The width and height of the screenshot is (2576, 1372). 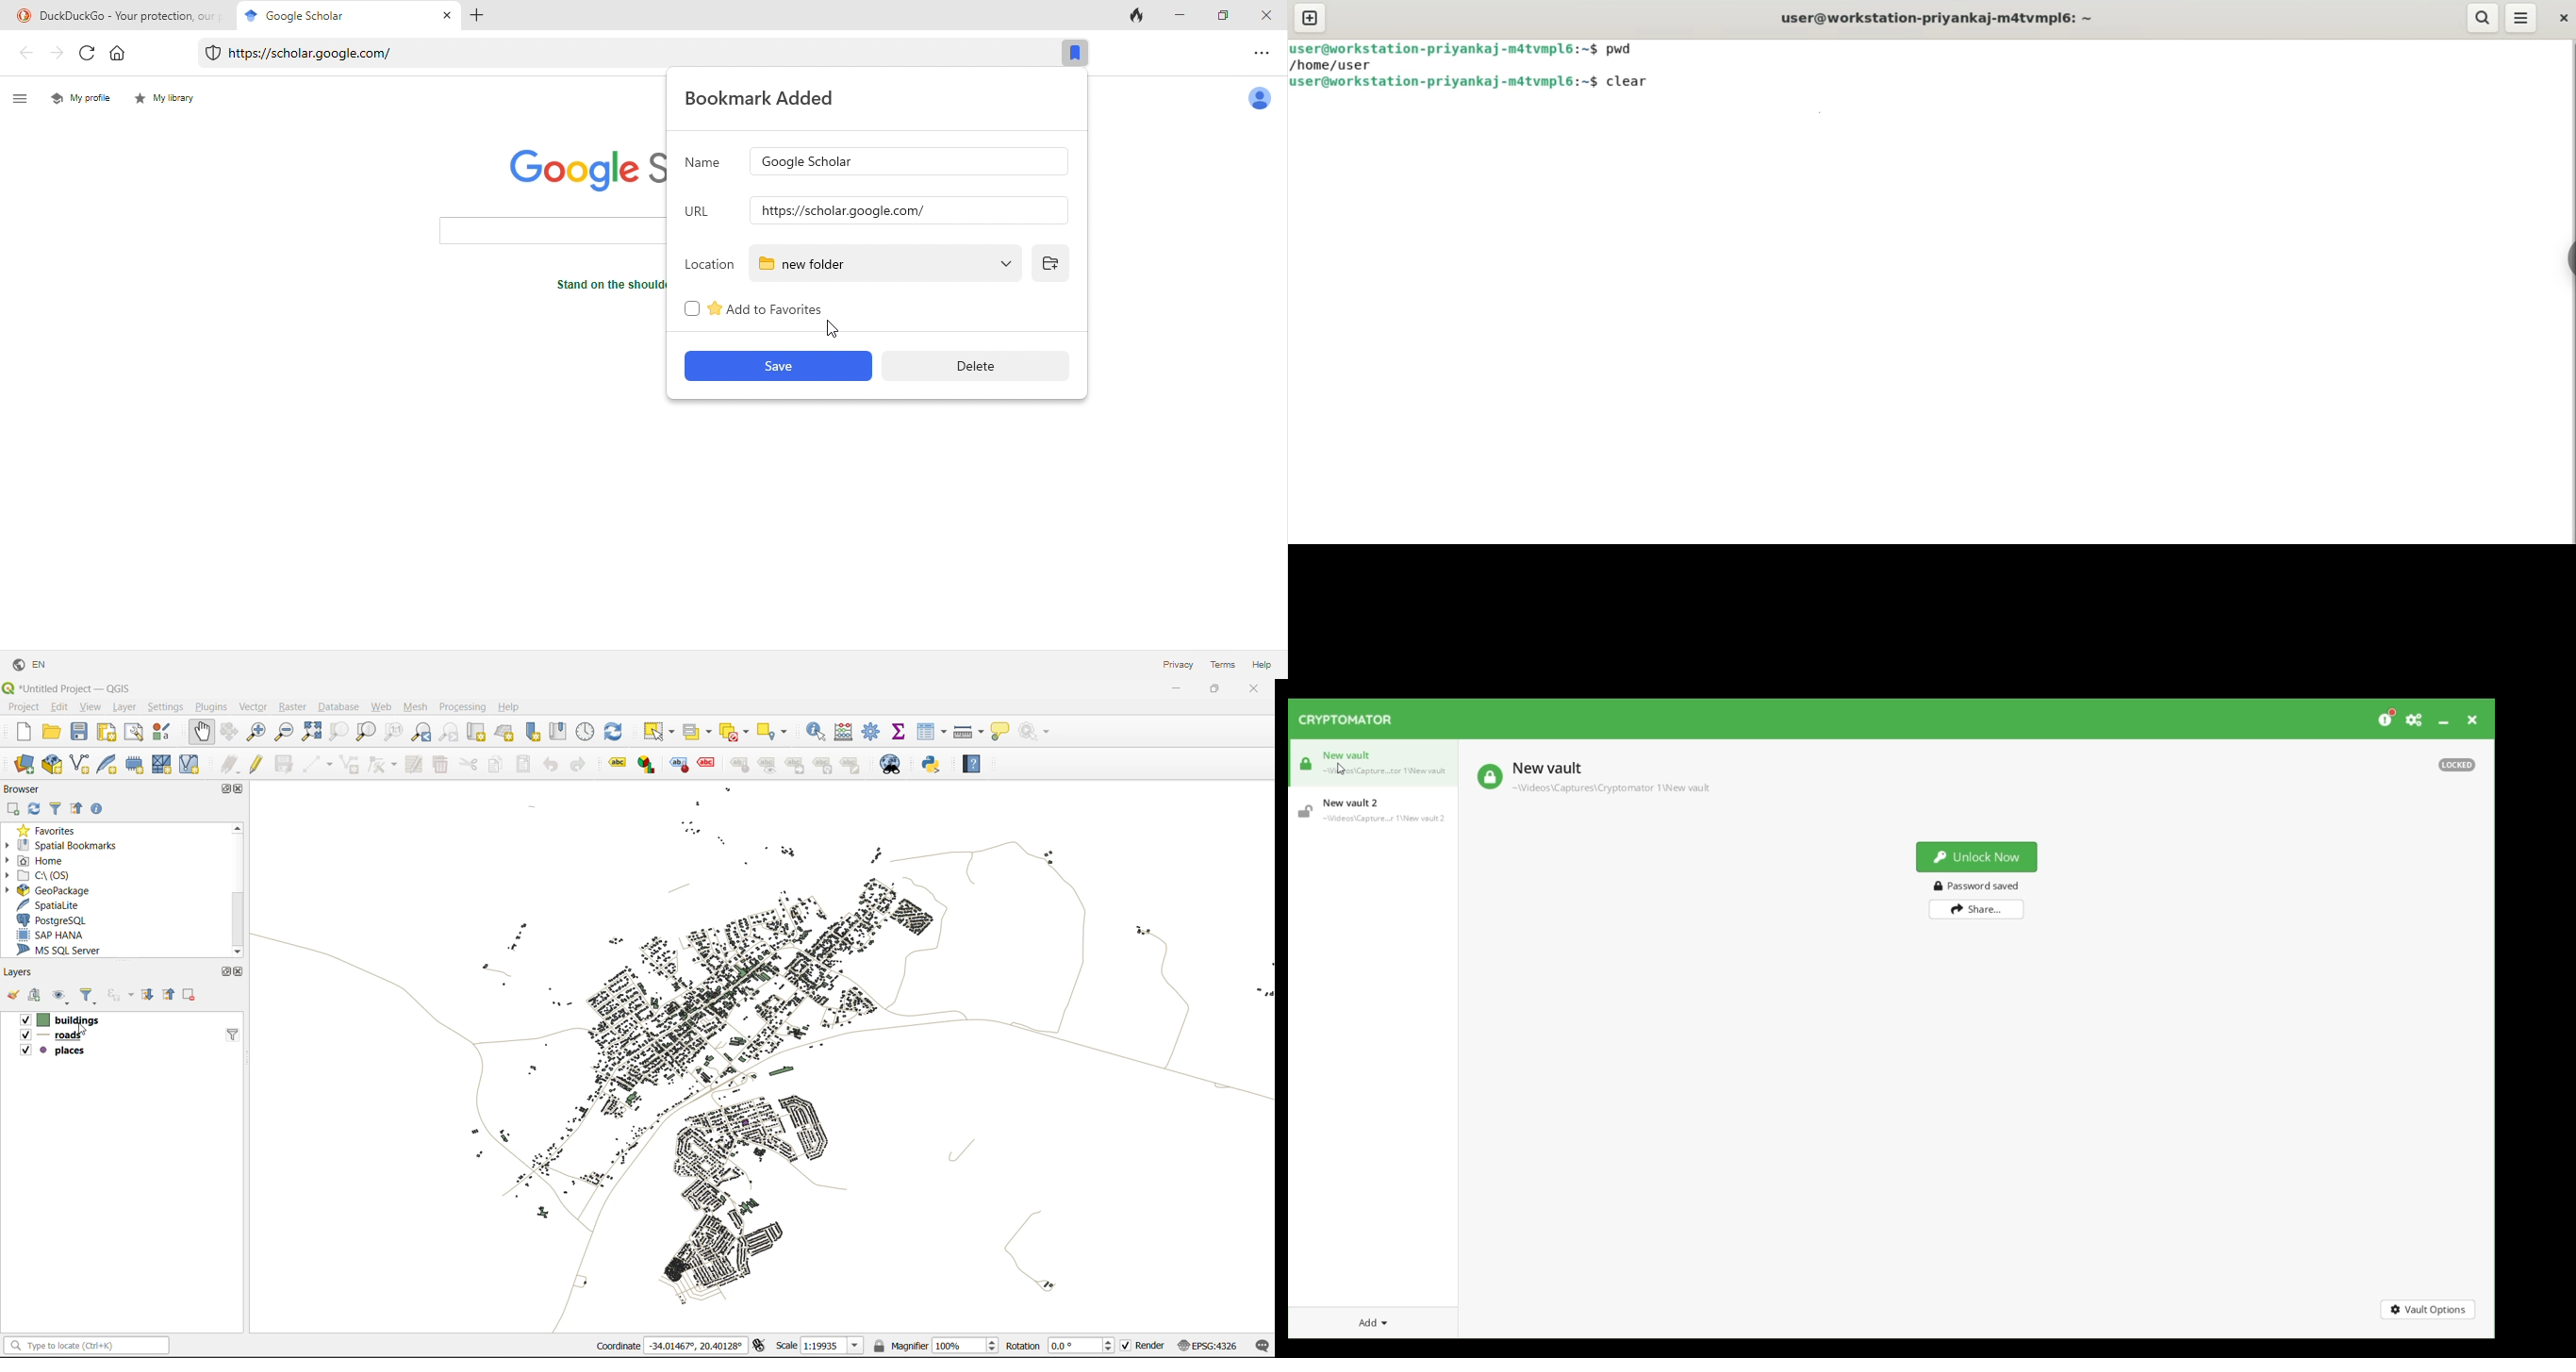 I want to click on raster, so click(x=296, y=707).